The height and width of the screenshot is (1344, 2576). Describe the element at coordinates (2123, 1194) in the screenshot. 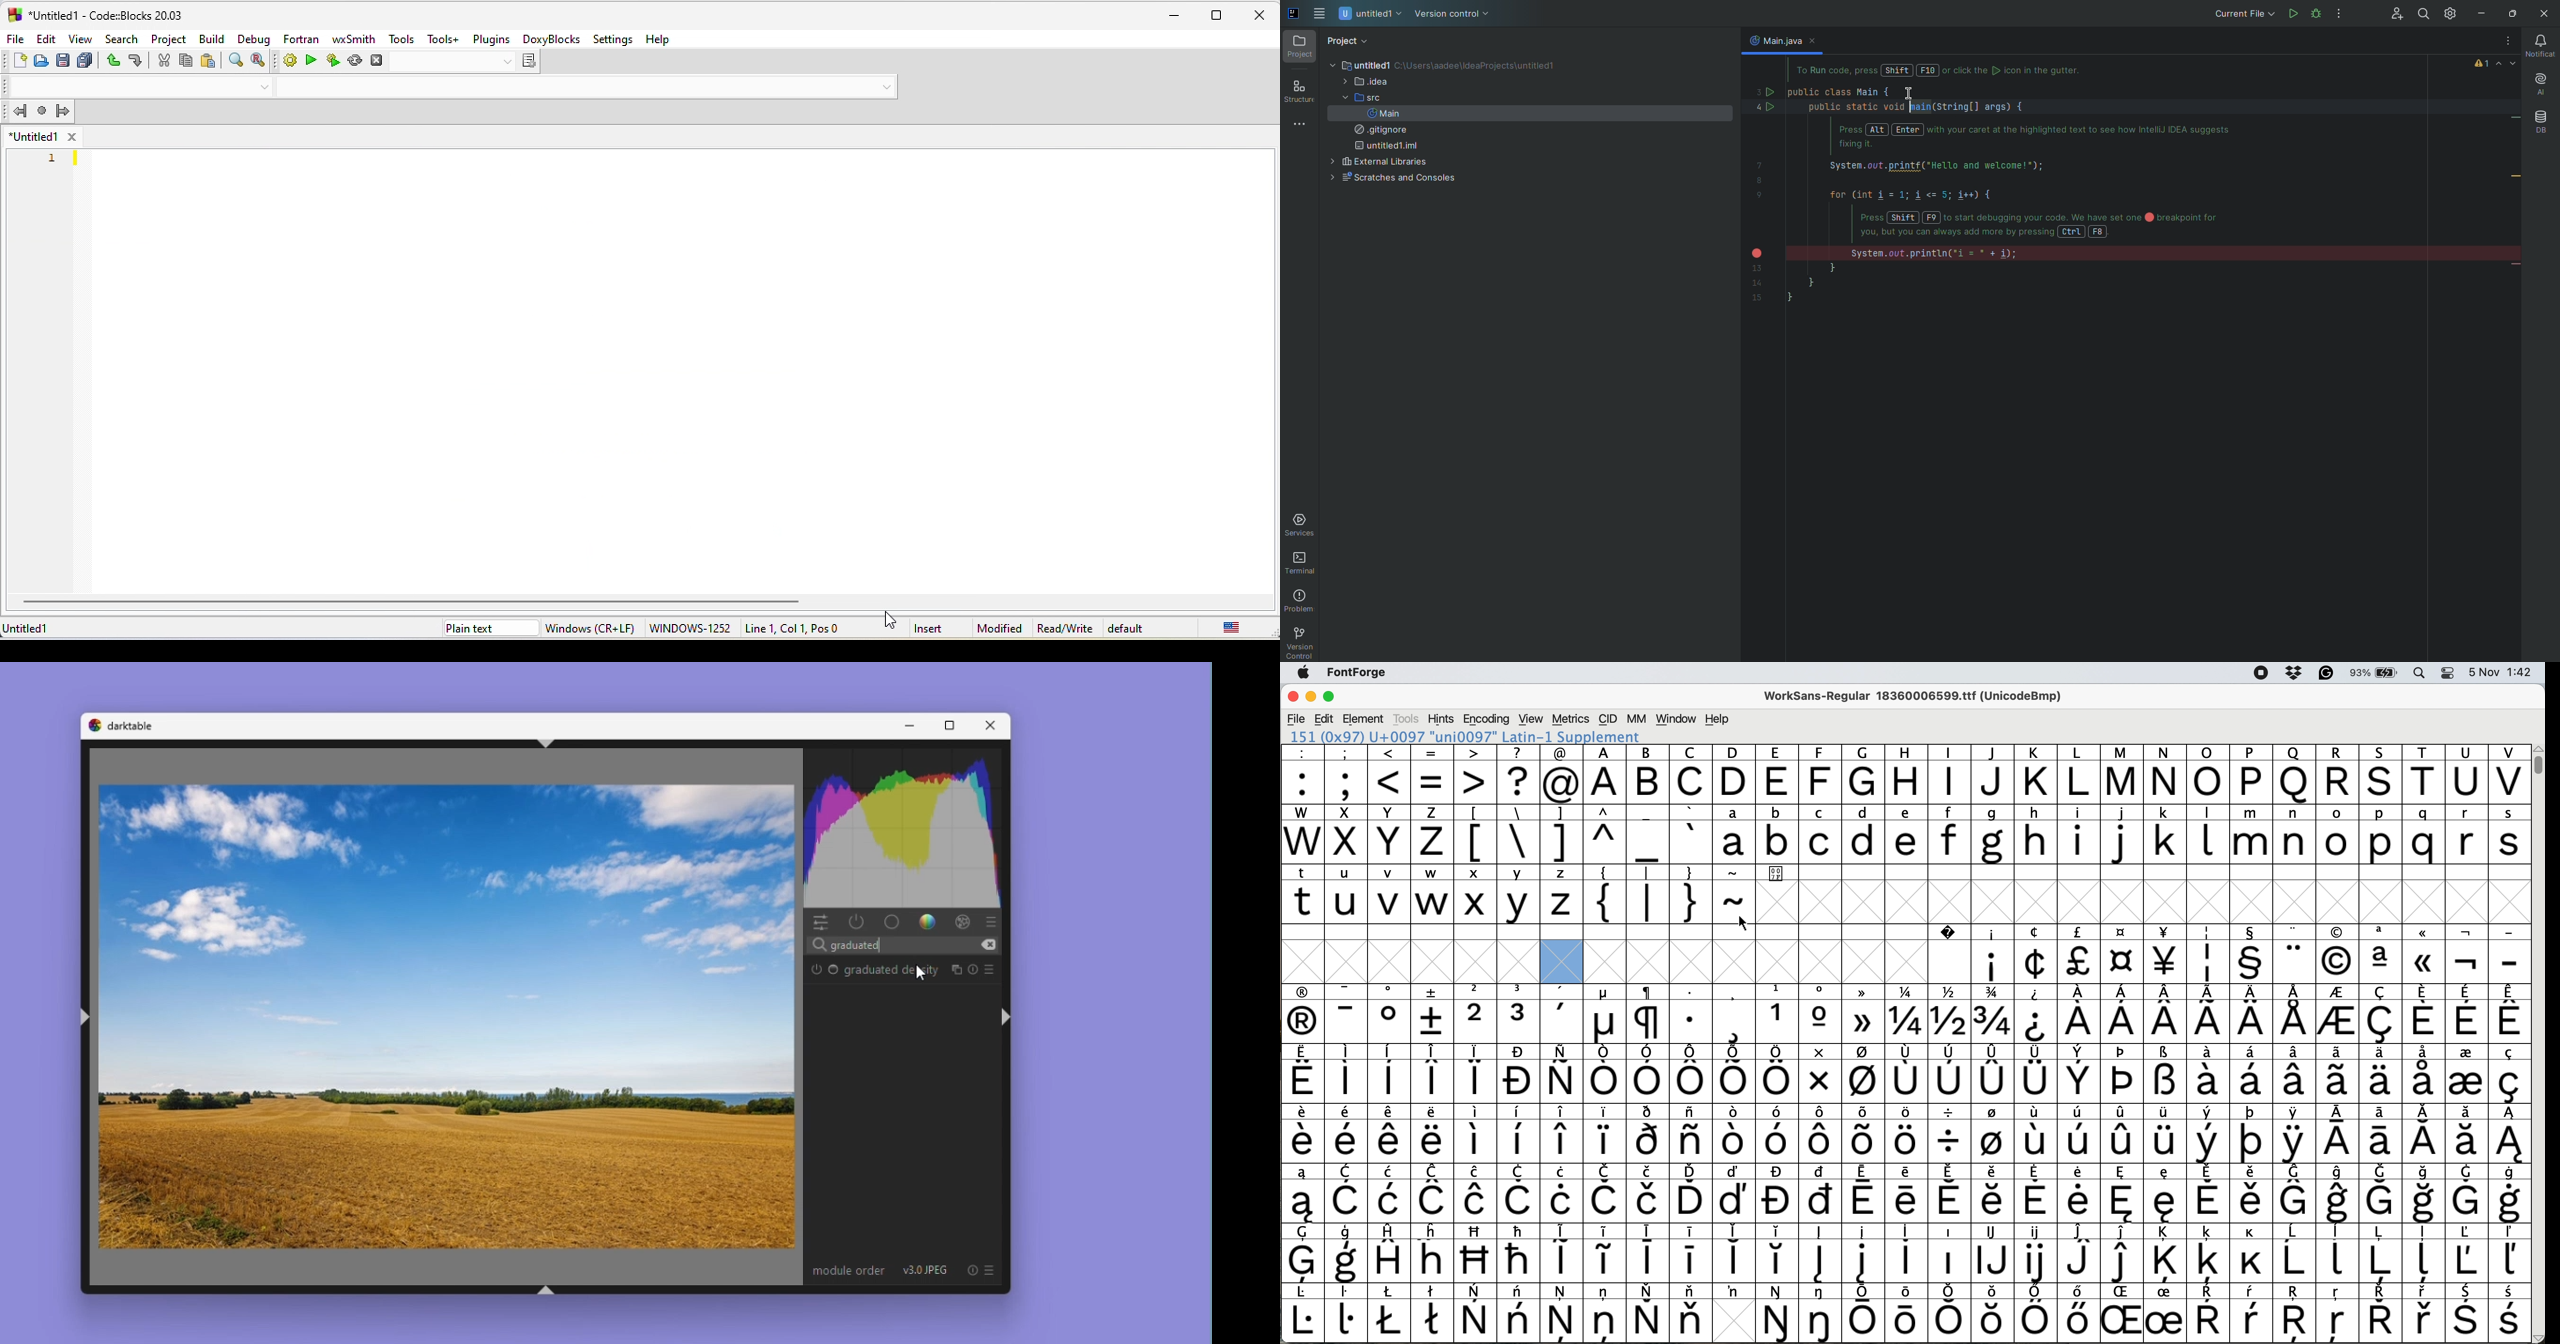

I see `symbol` at that location.